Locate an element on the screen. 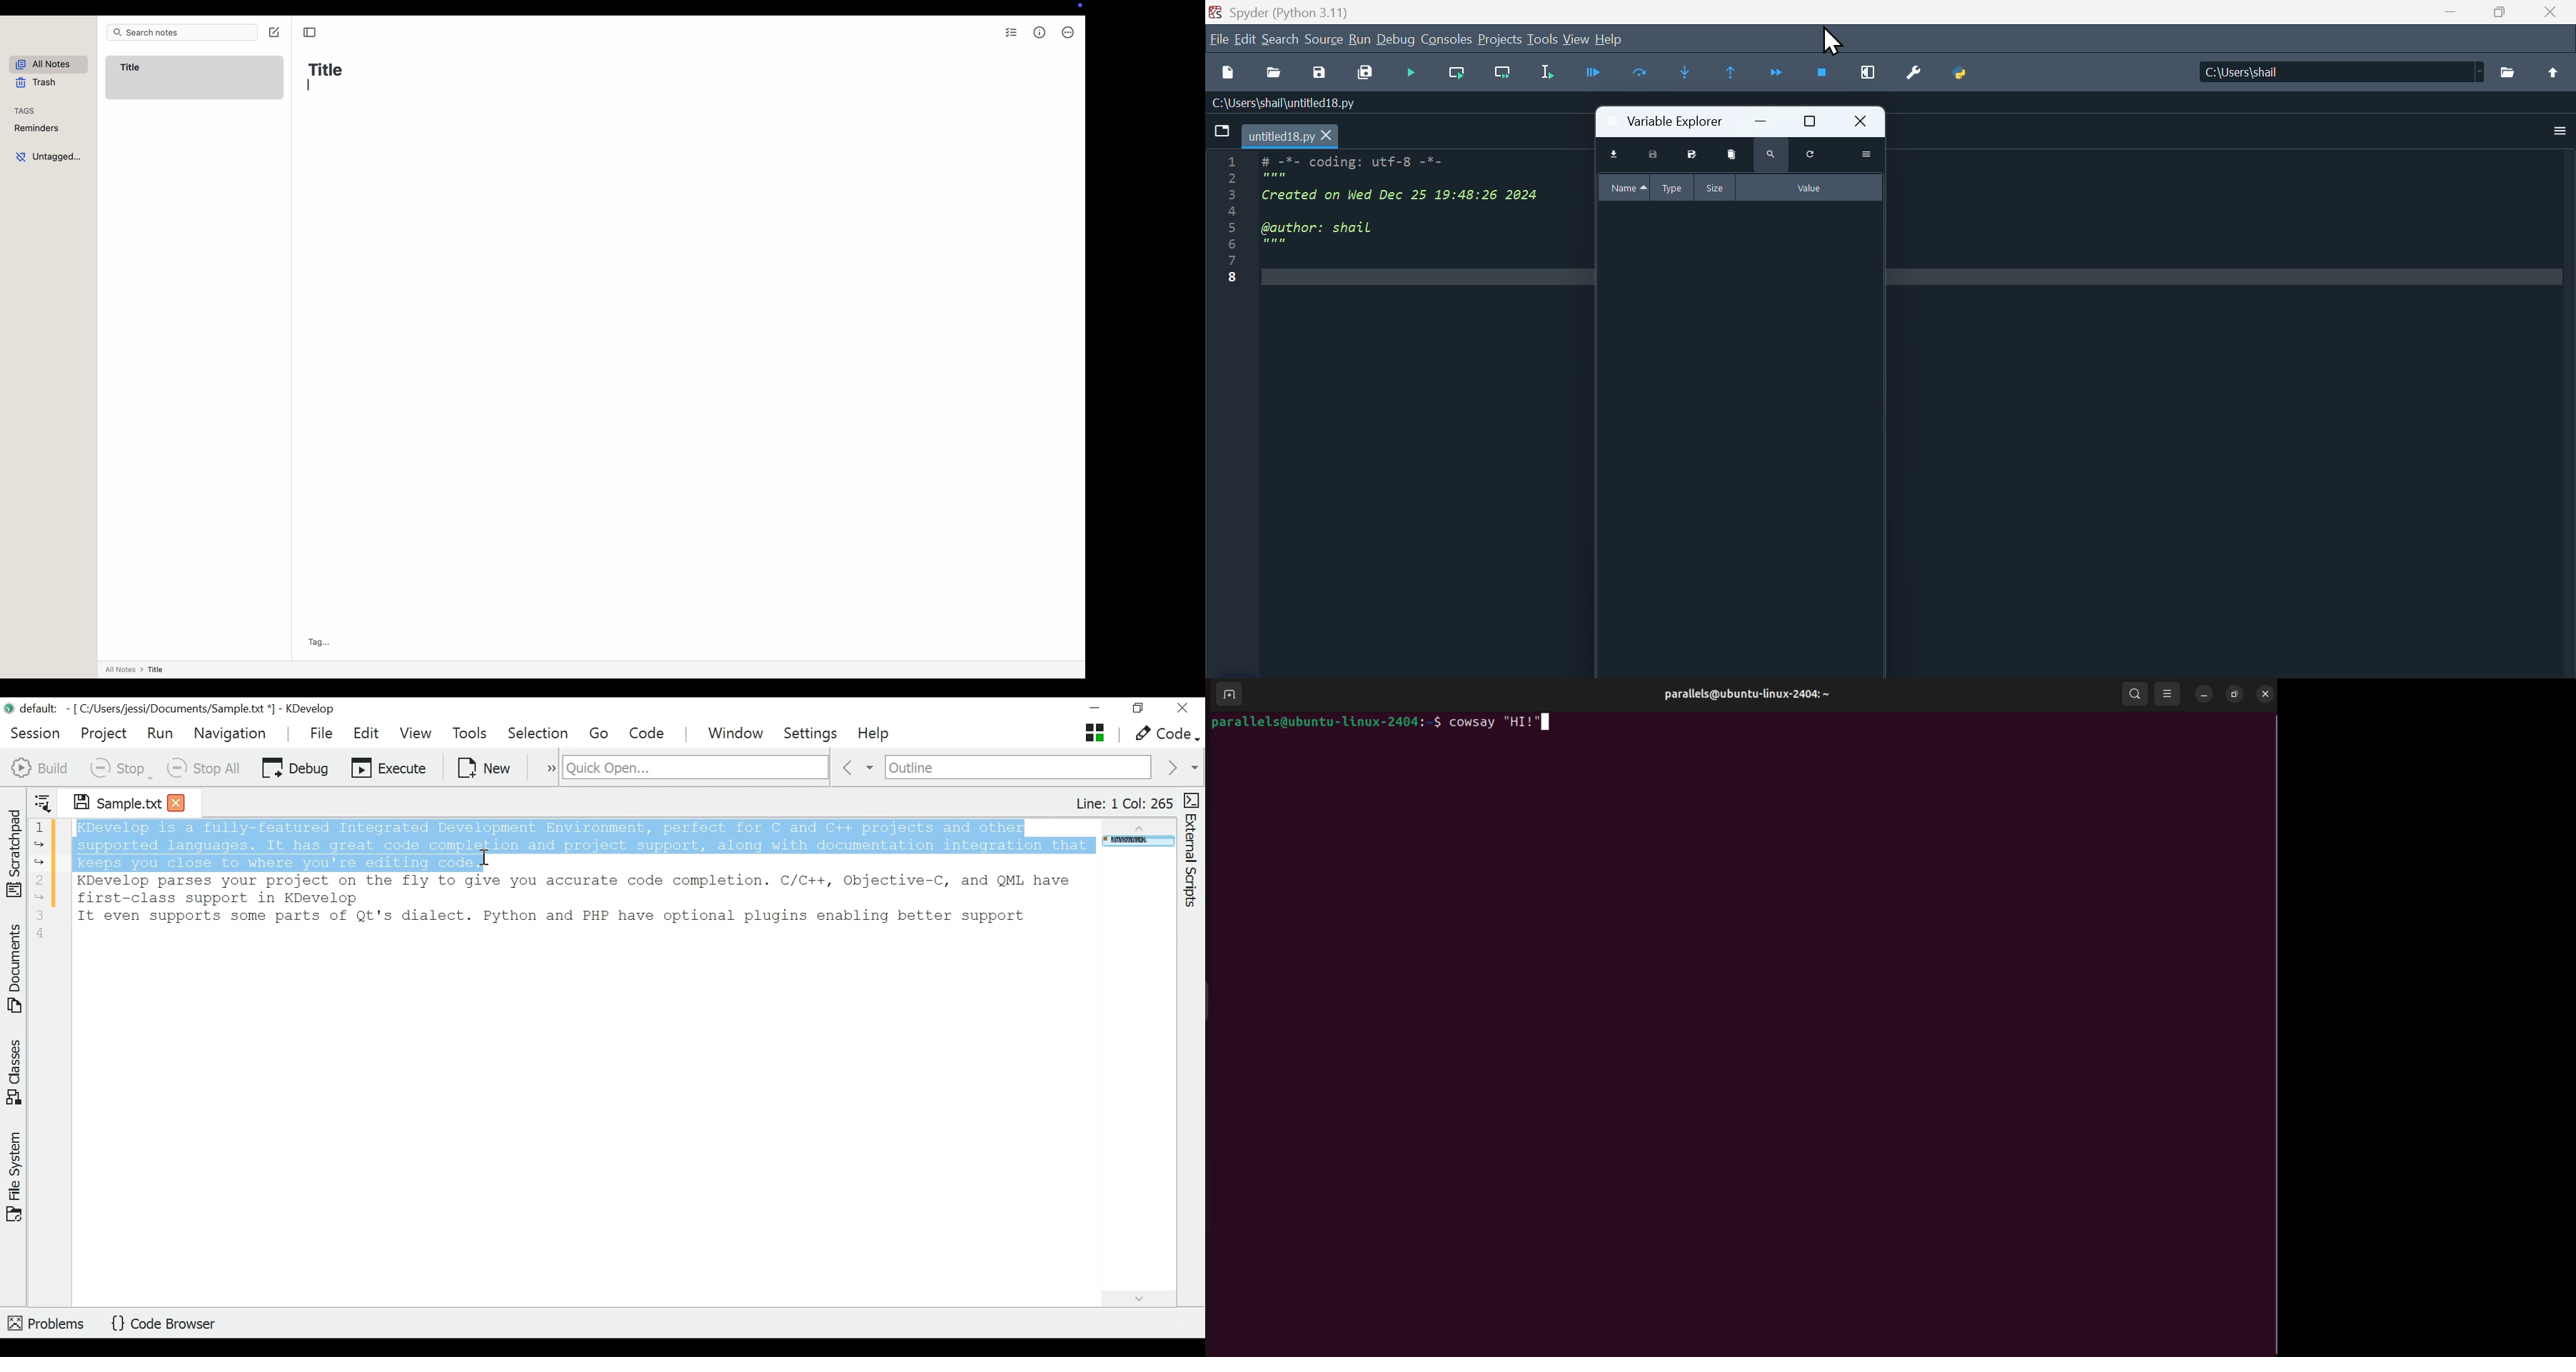 The image size is (2576, 1372). Spyder (Python 3.11) is located at coordinates (1316, 11).